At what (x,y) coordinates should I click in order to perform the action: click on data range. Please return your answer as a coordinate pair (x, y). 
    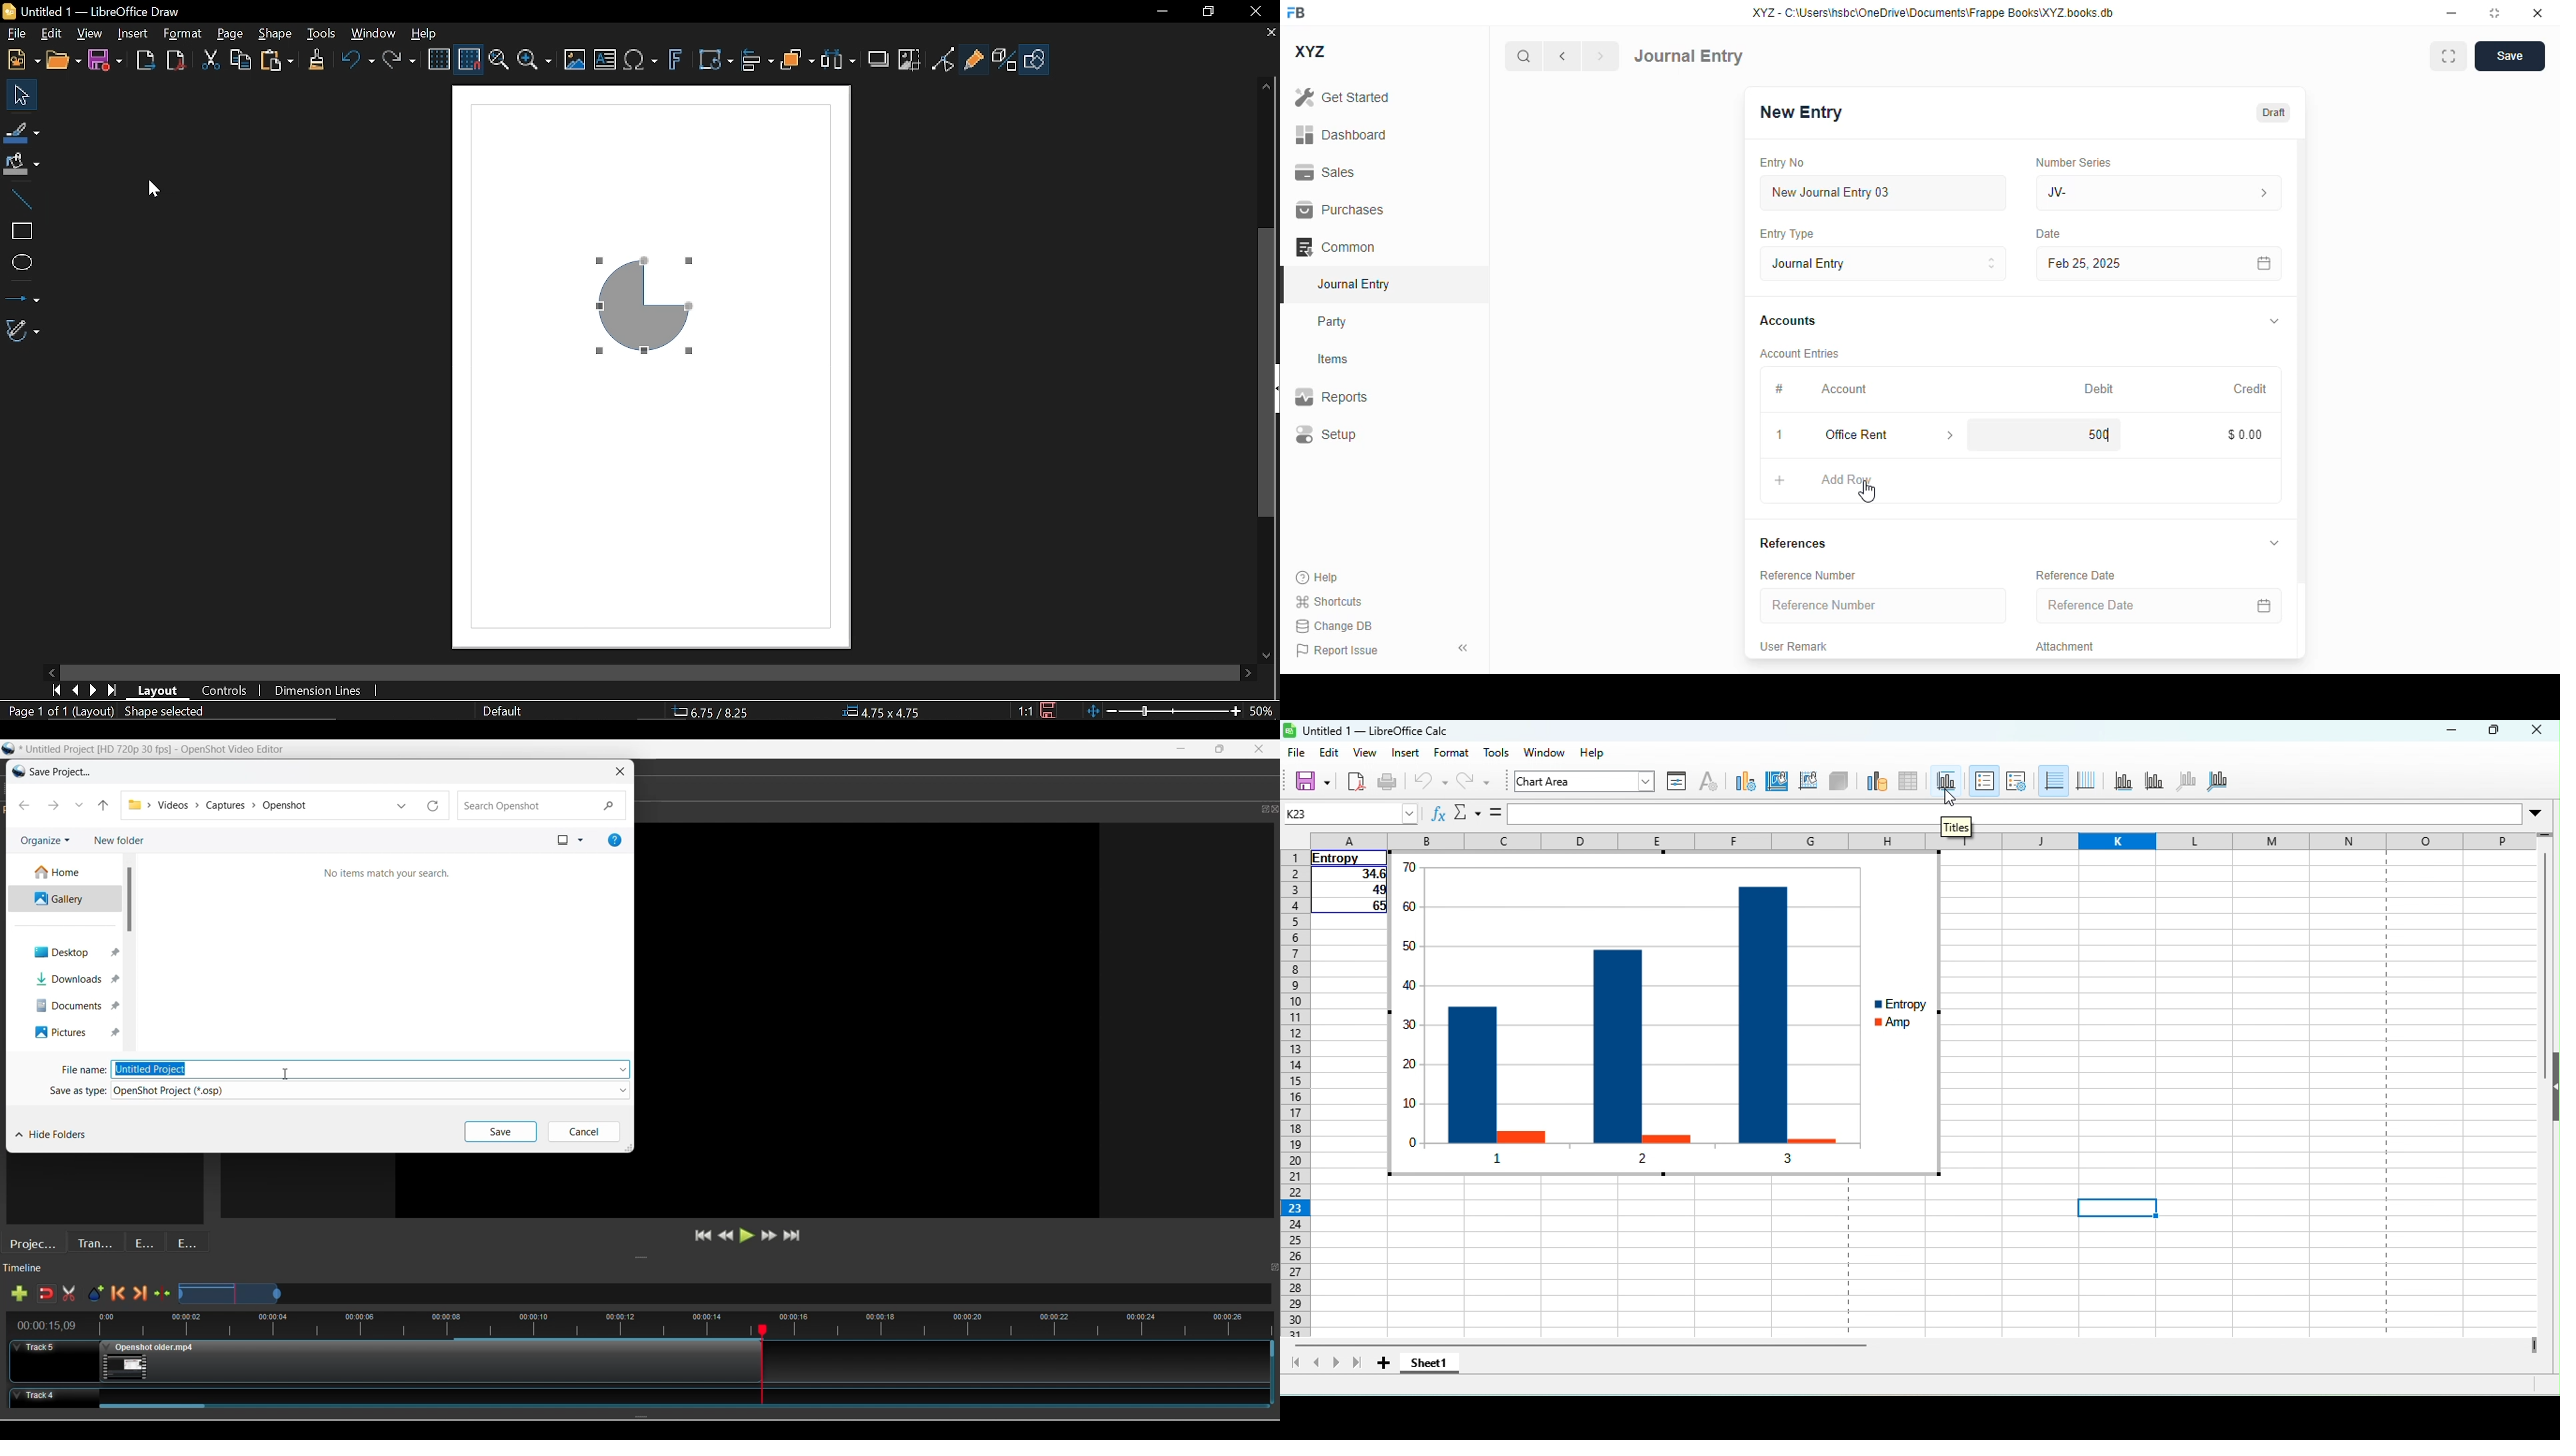
    Looking at the image, I should click on (1874, 783).